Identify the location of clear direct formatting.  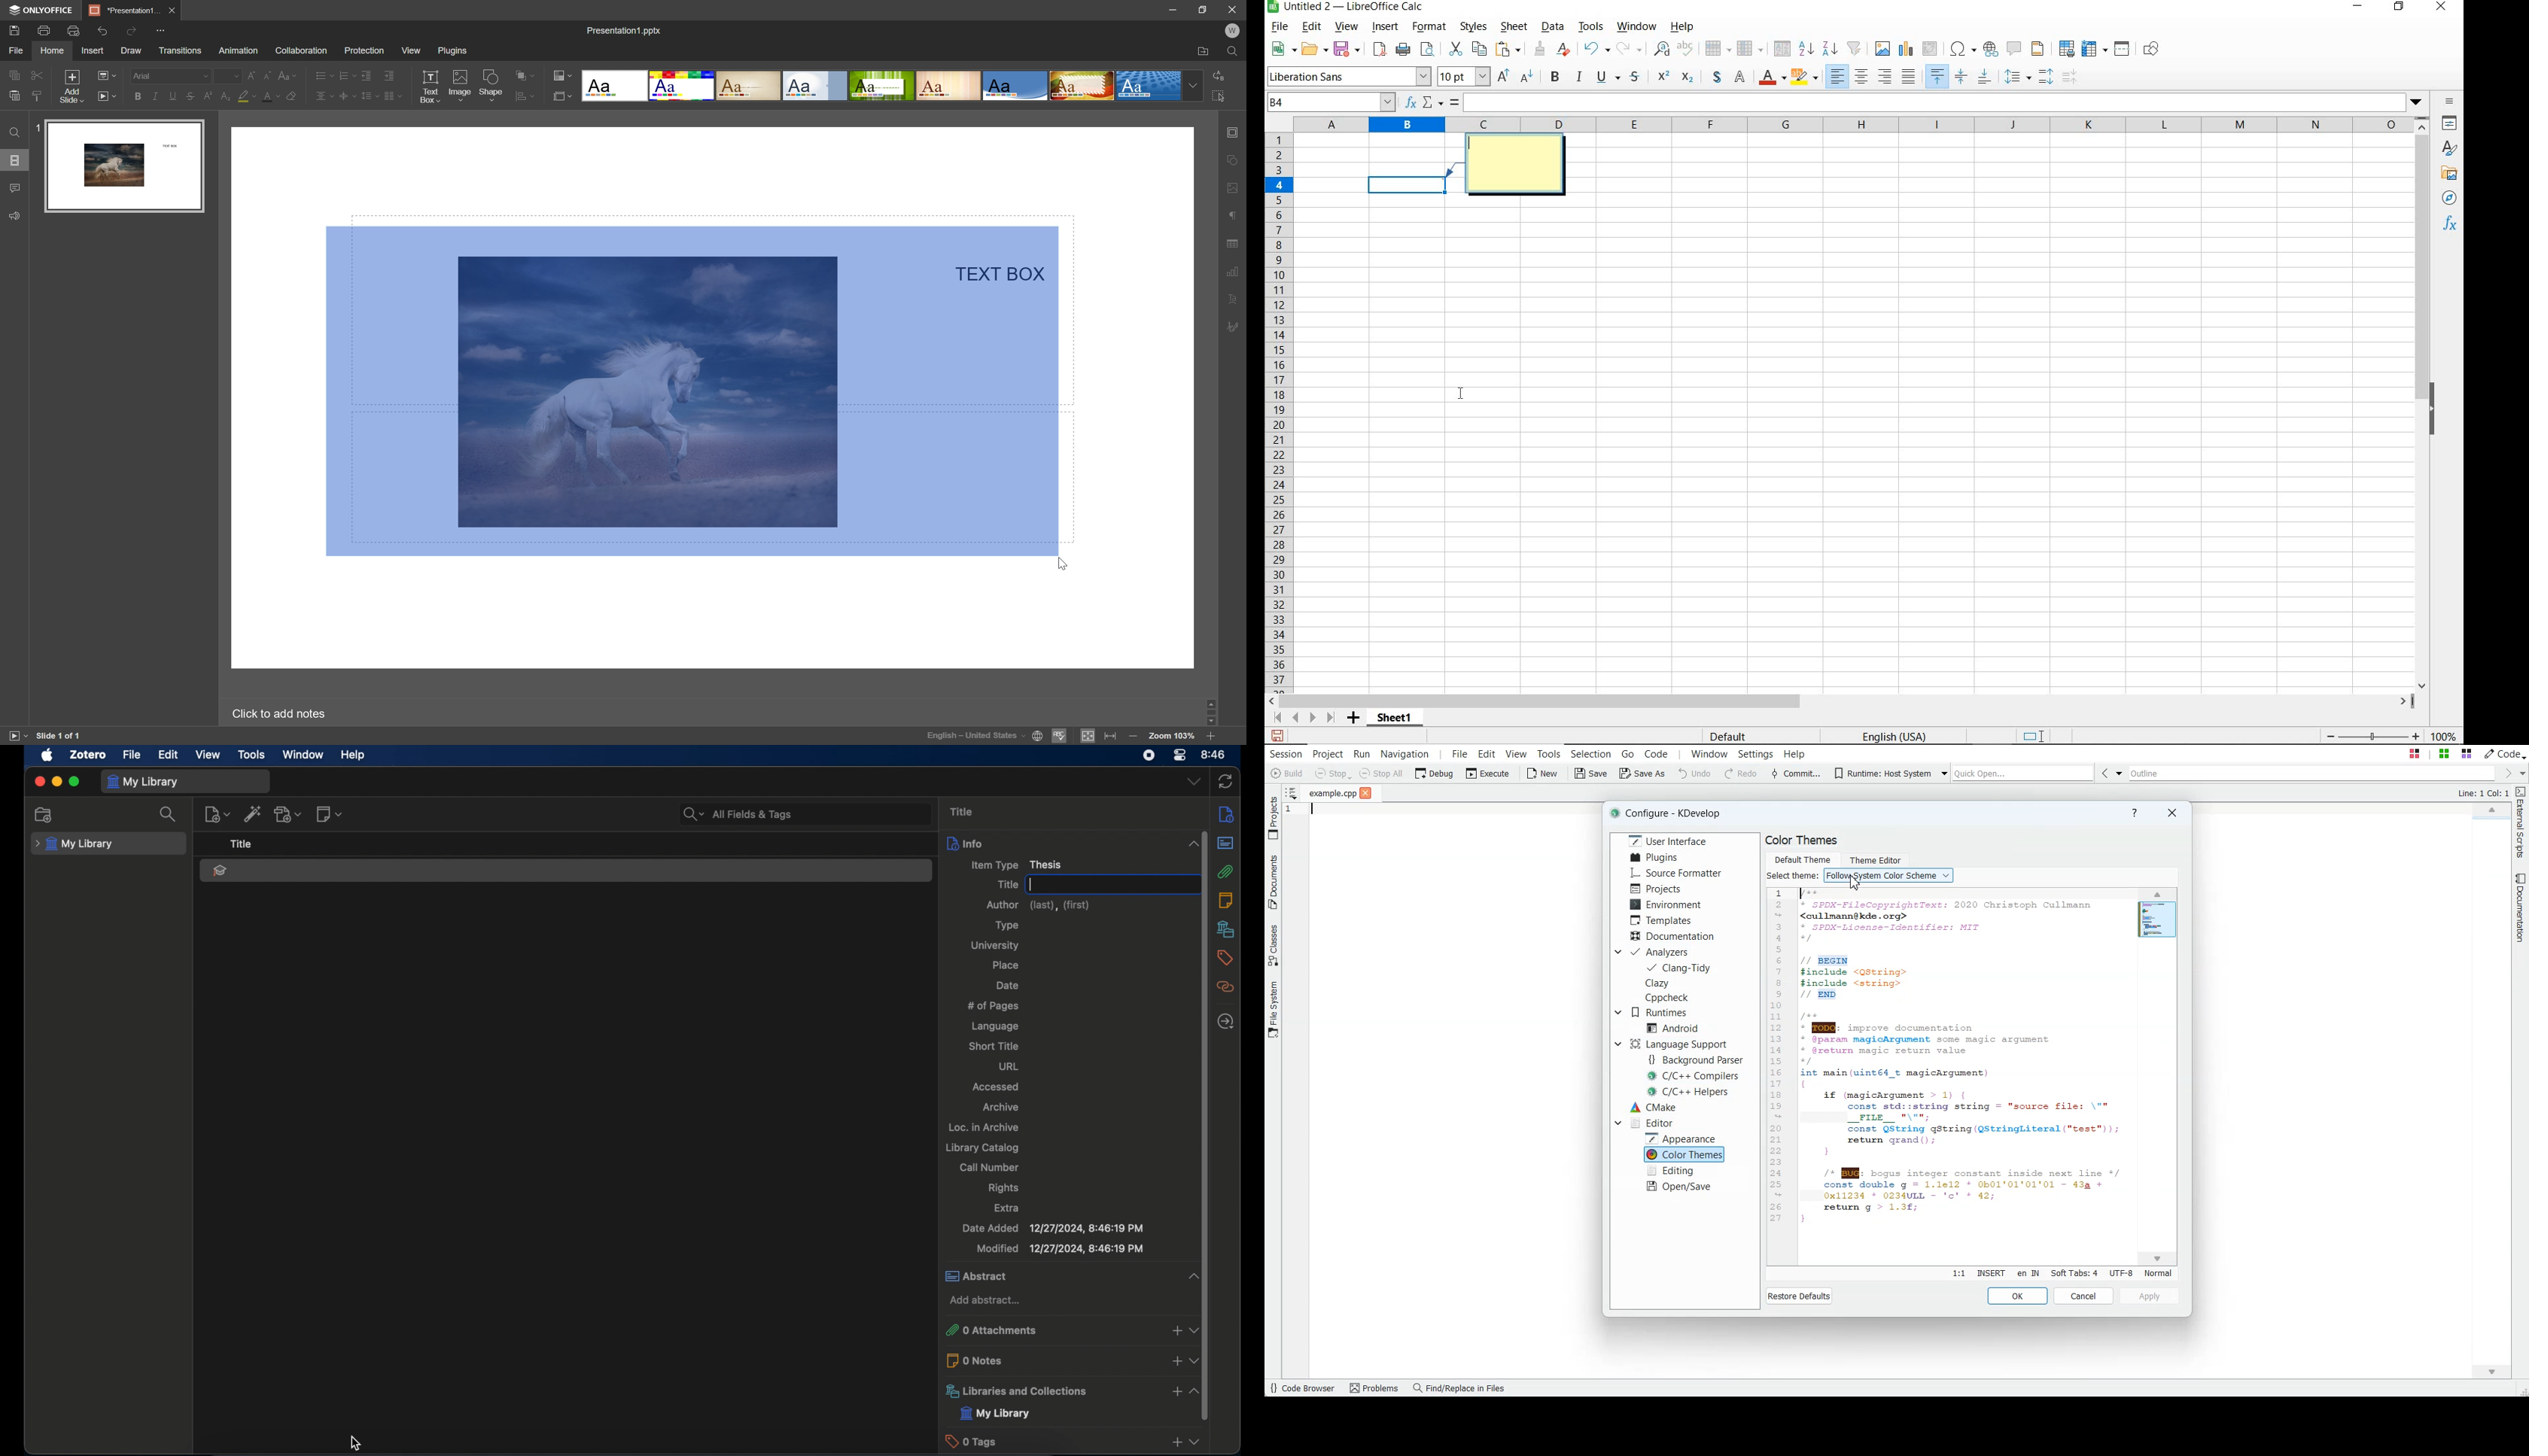
(1565, 51).